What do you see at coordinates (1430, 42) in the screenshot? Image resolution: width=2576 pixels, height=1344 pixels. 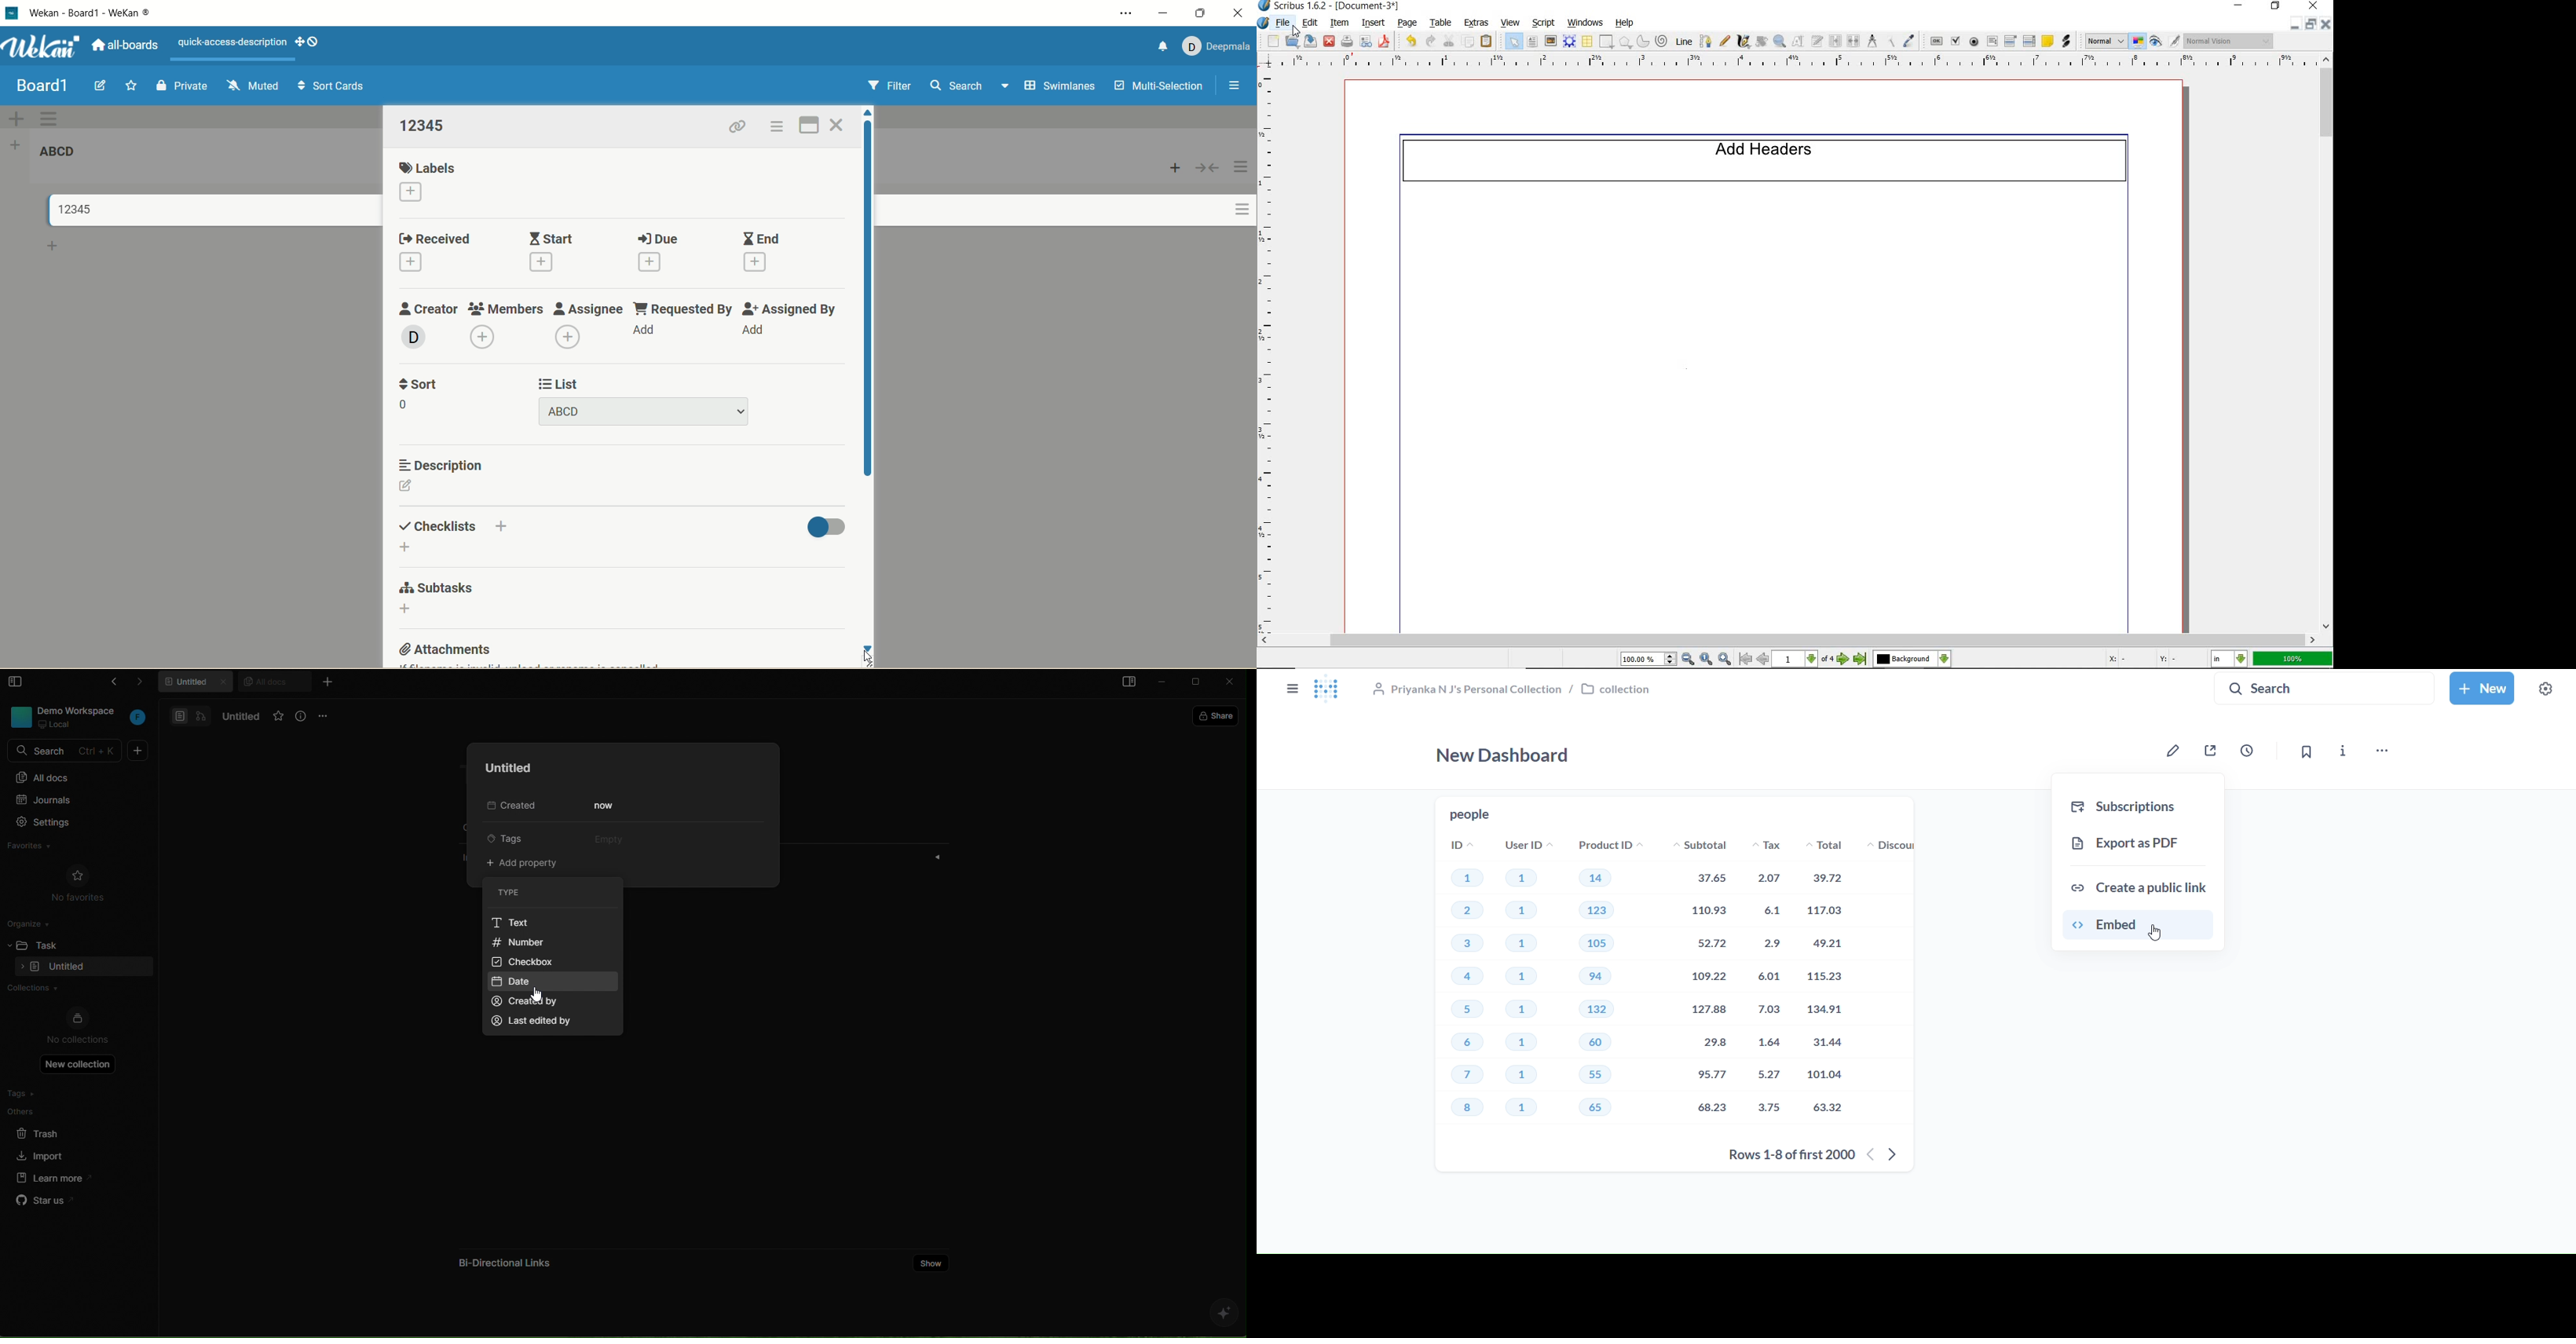 I see `redo` at bounding box center [1430, 42].